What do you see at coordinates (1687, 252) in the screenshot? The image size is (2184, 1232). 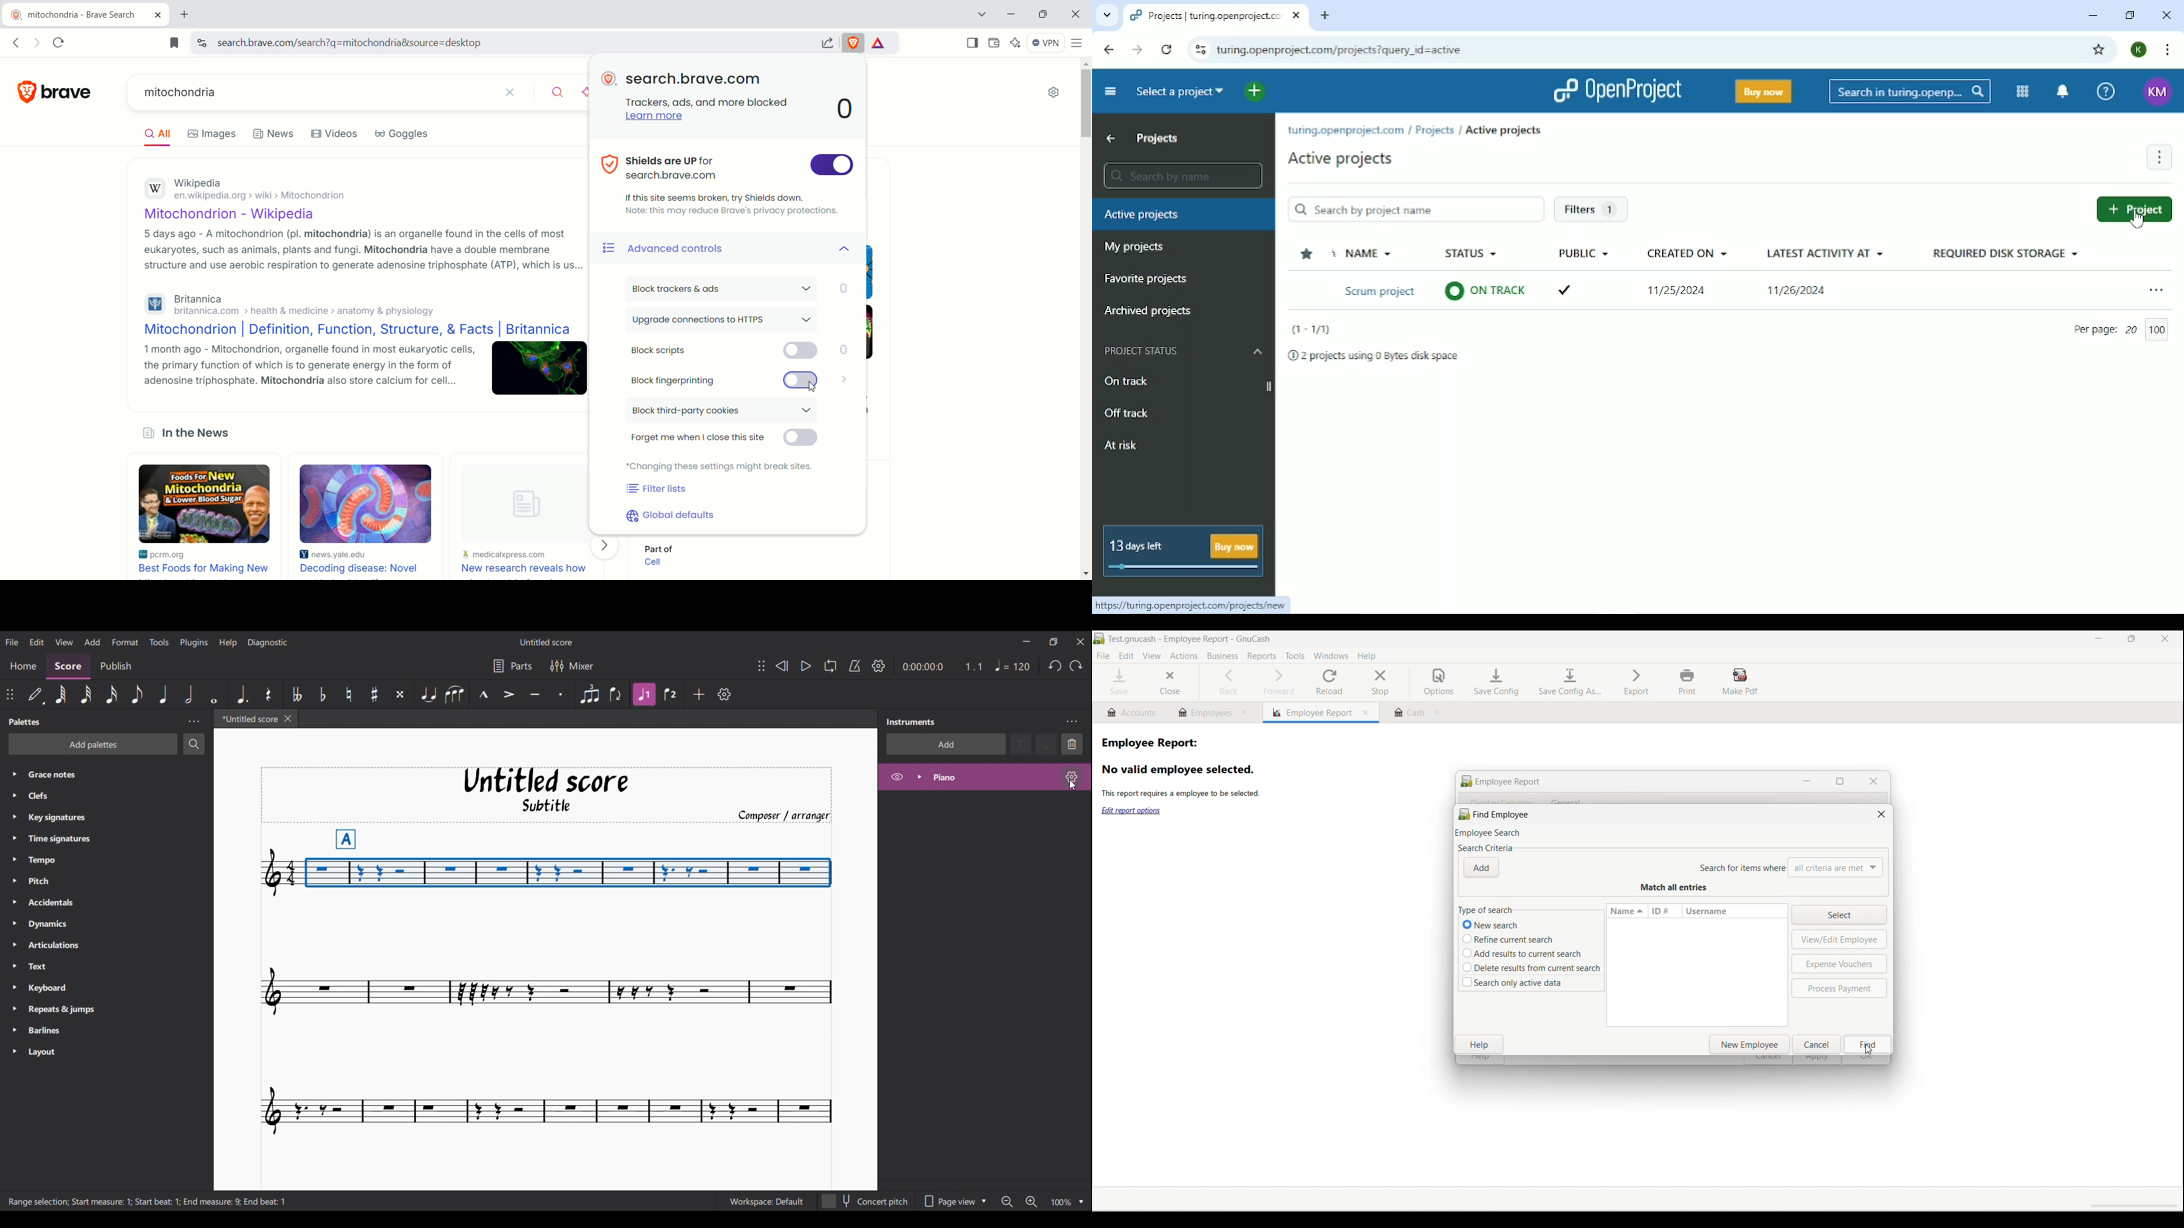 I see `Created on` at bounding box center [1687, 252].